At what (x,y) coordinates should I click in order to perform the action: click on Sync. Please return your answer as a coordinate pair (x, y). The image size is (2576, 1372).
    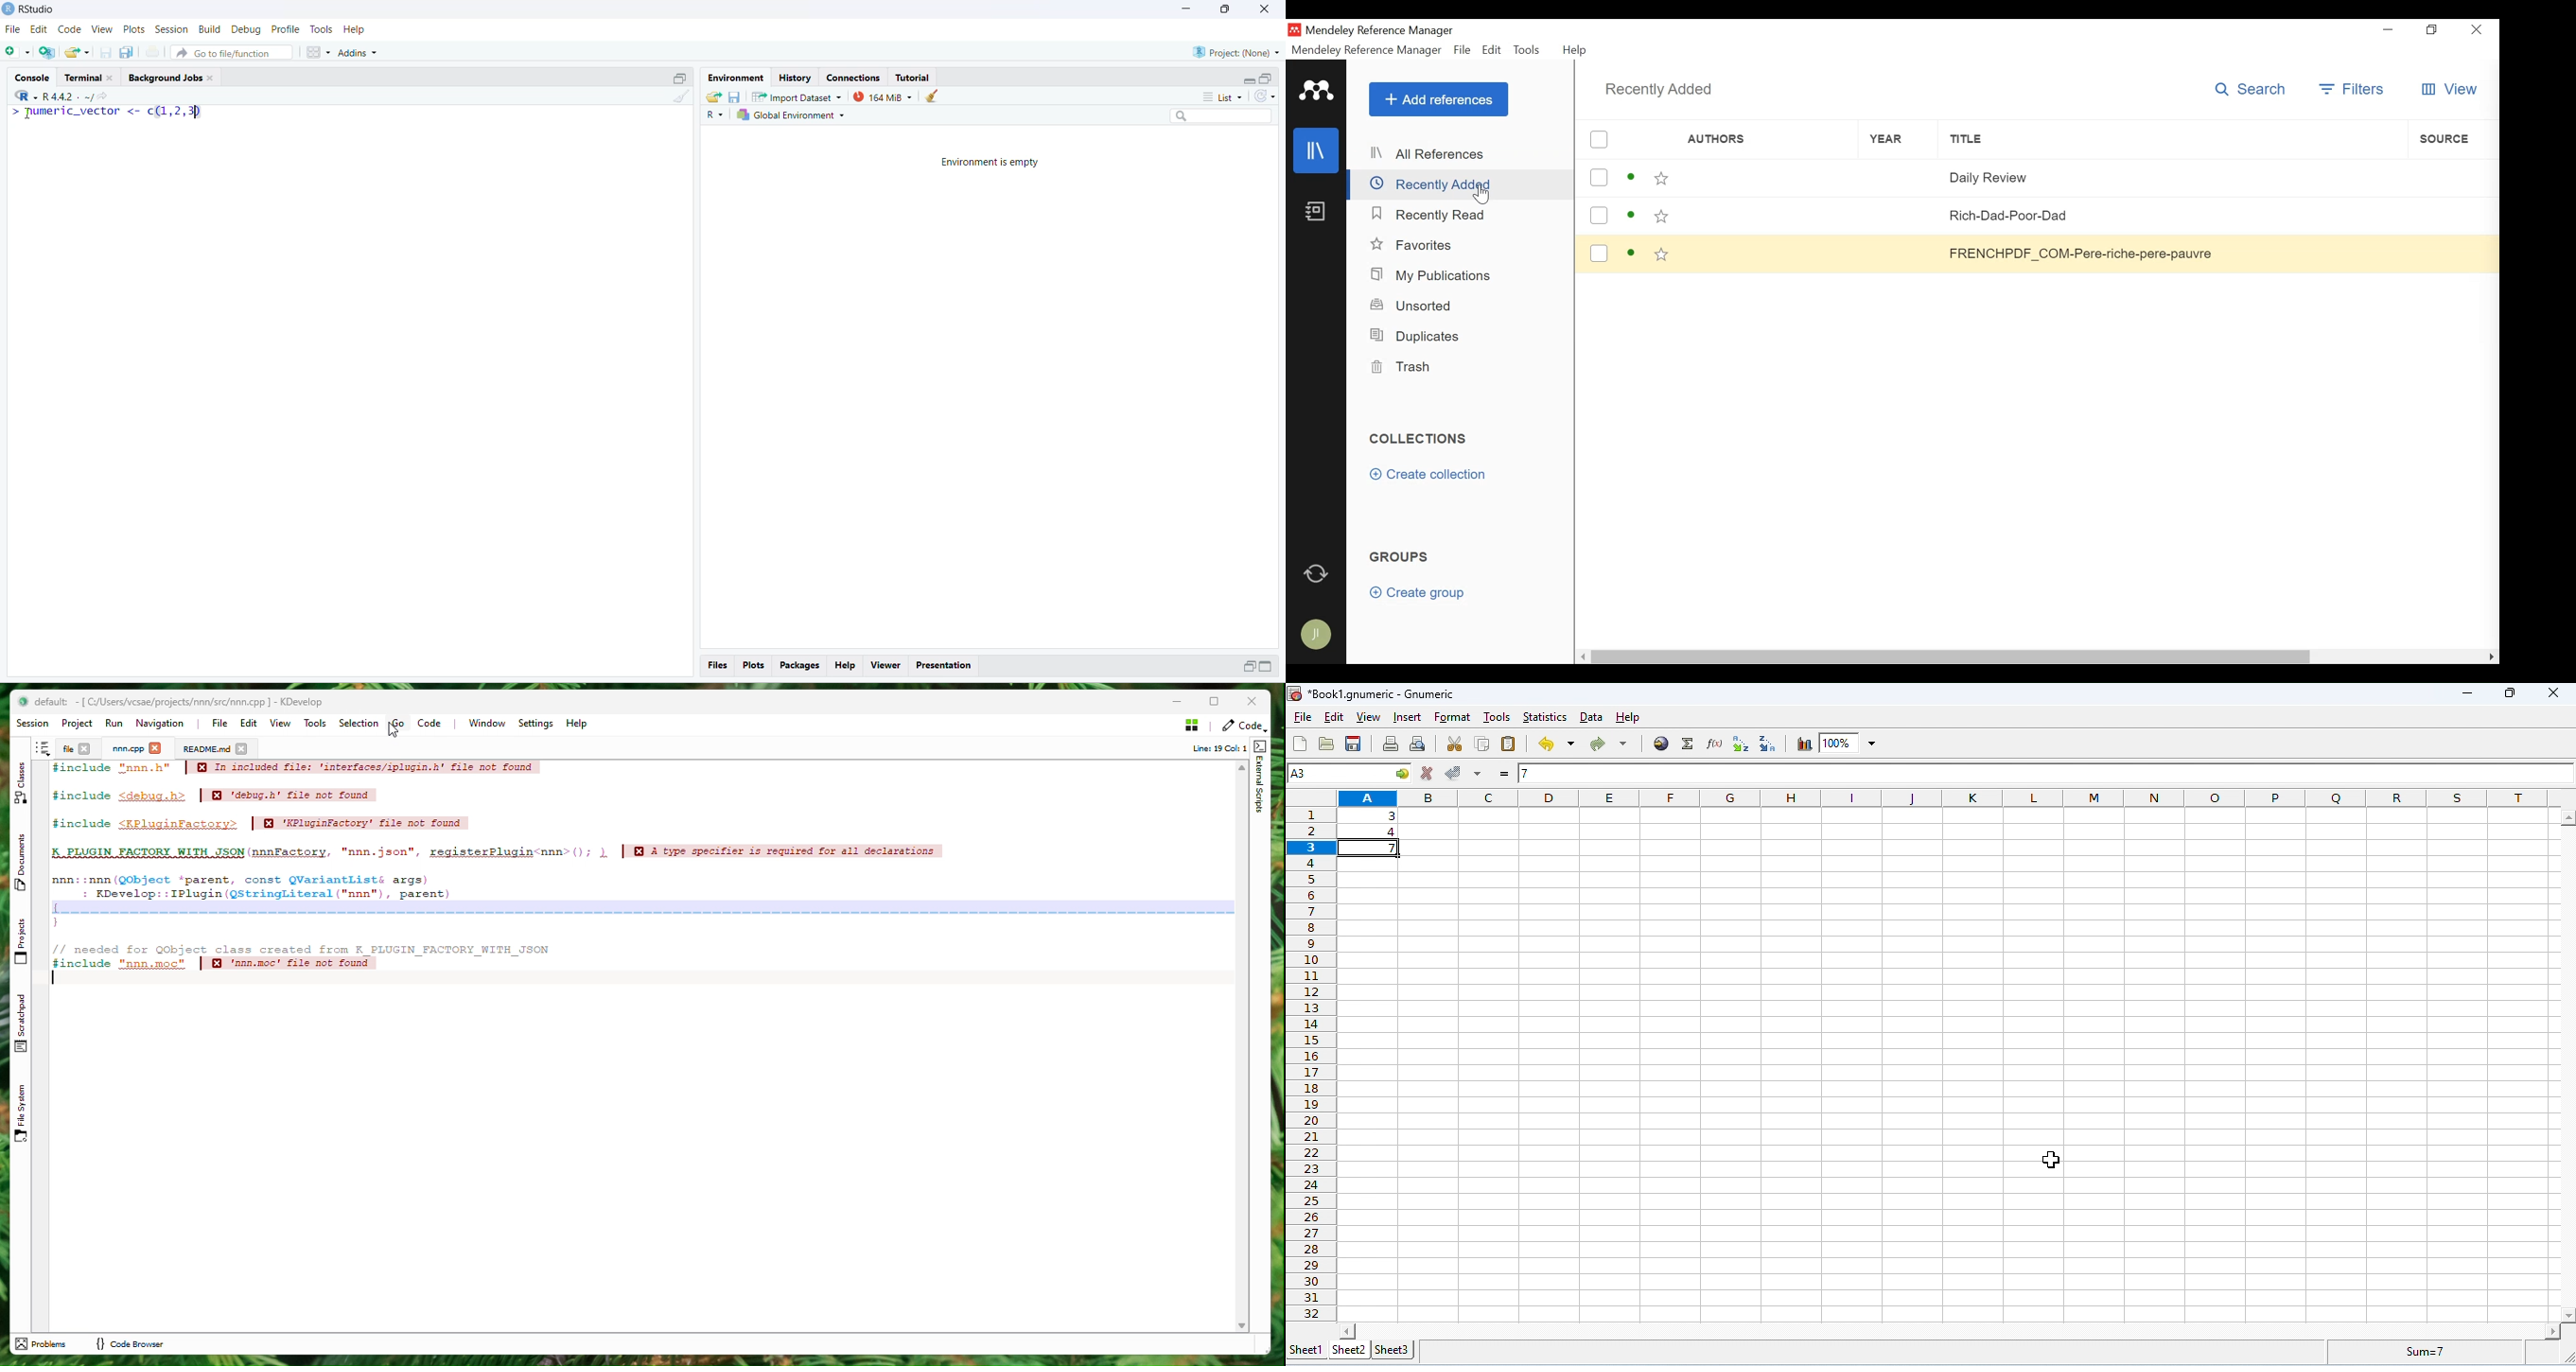
    Looking at the image, I should click on (1319, 576).